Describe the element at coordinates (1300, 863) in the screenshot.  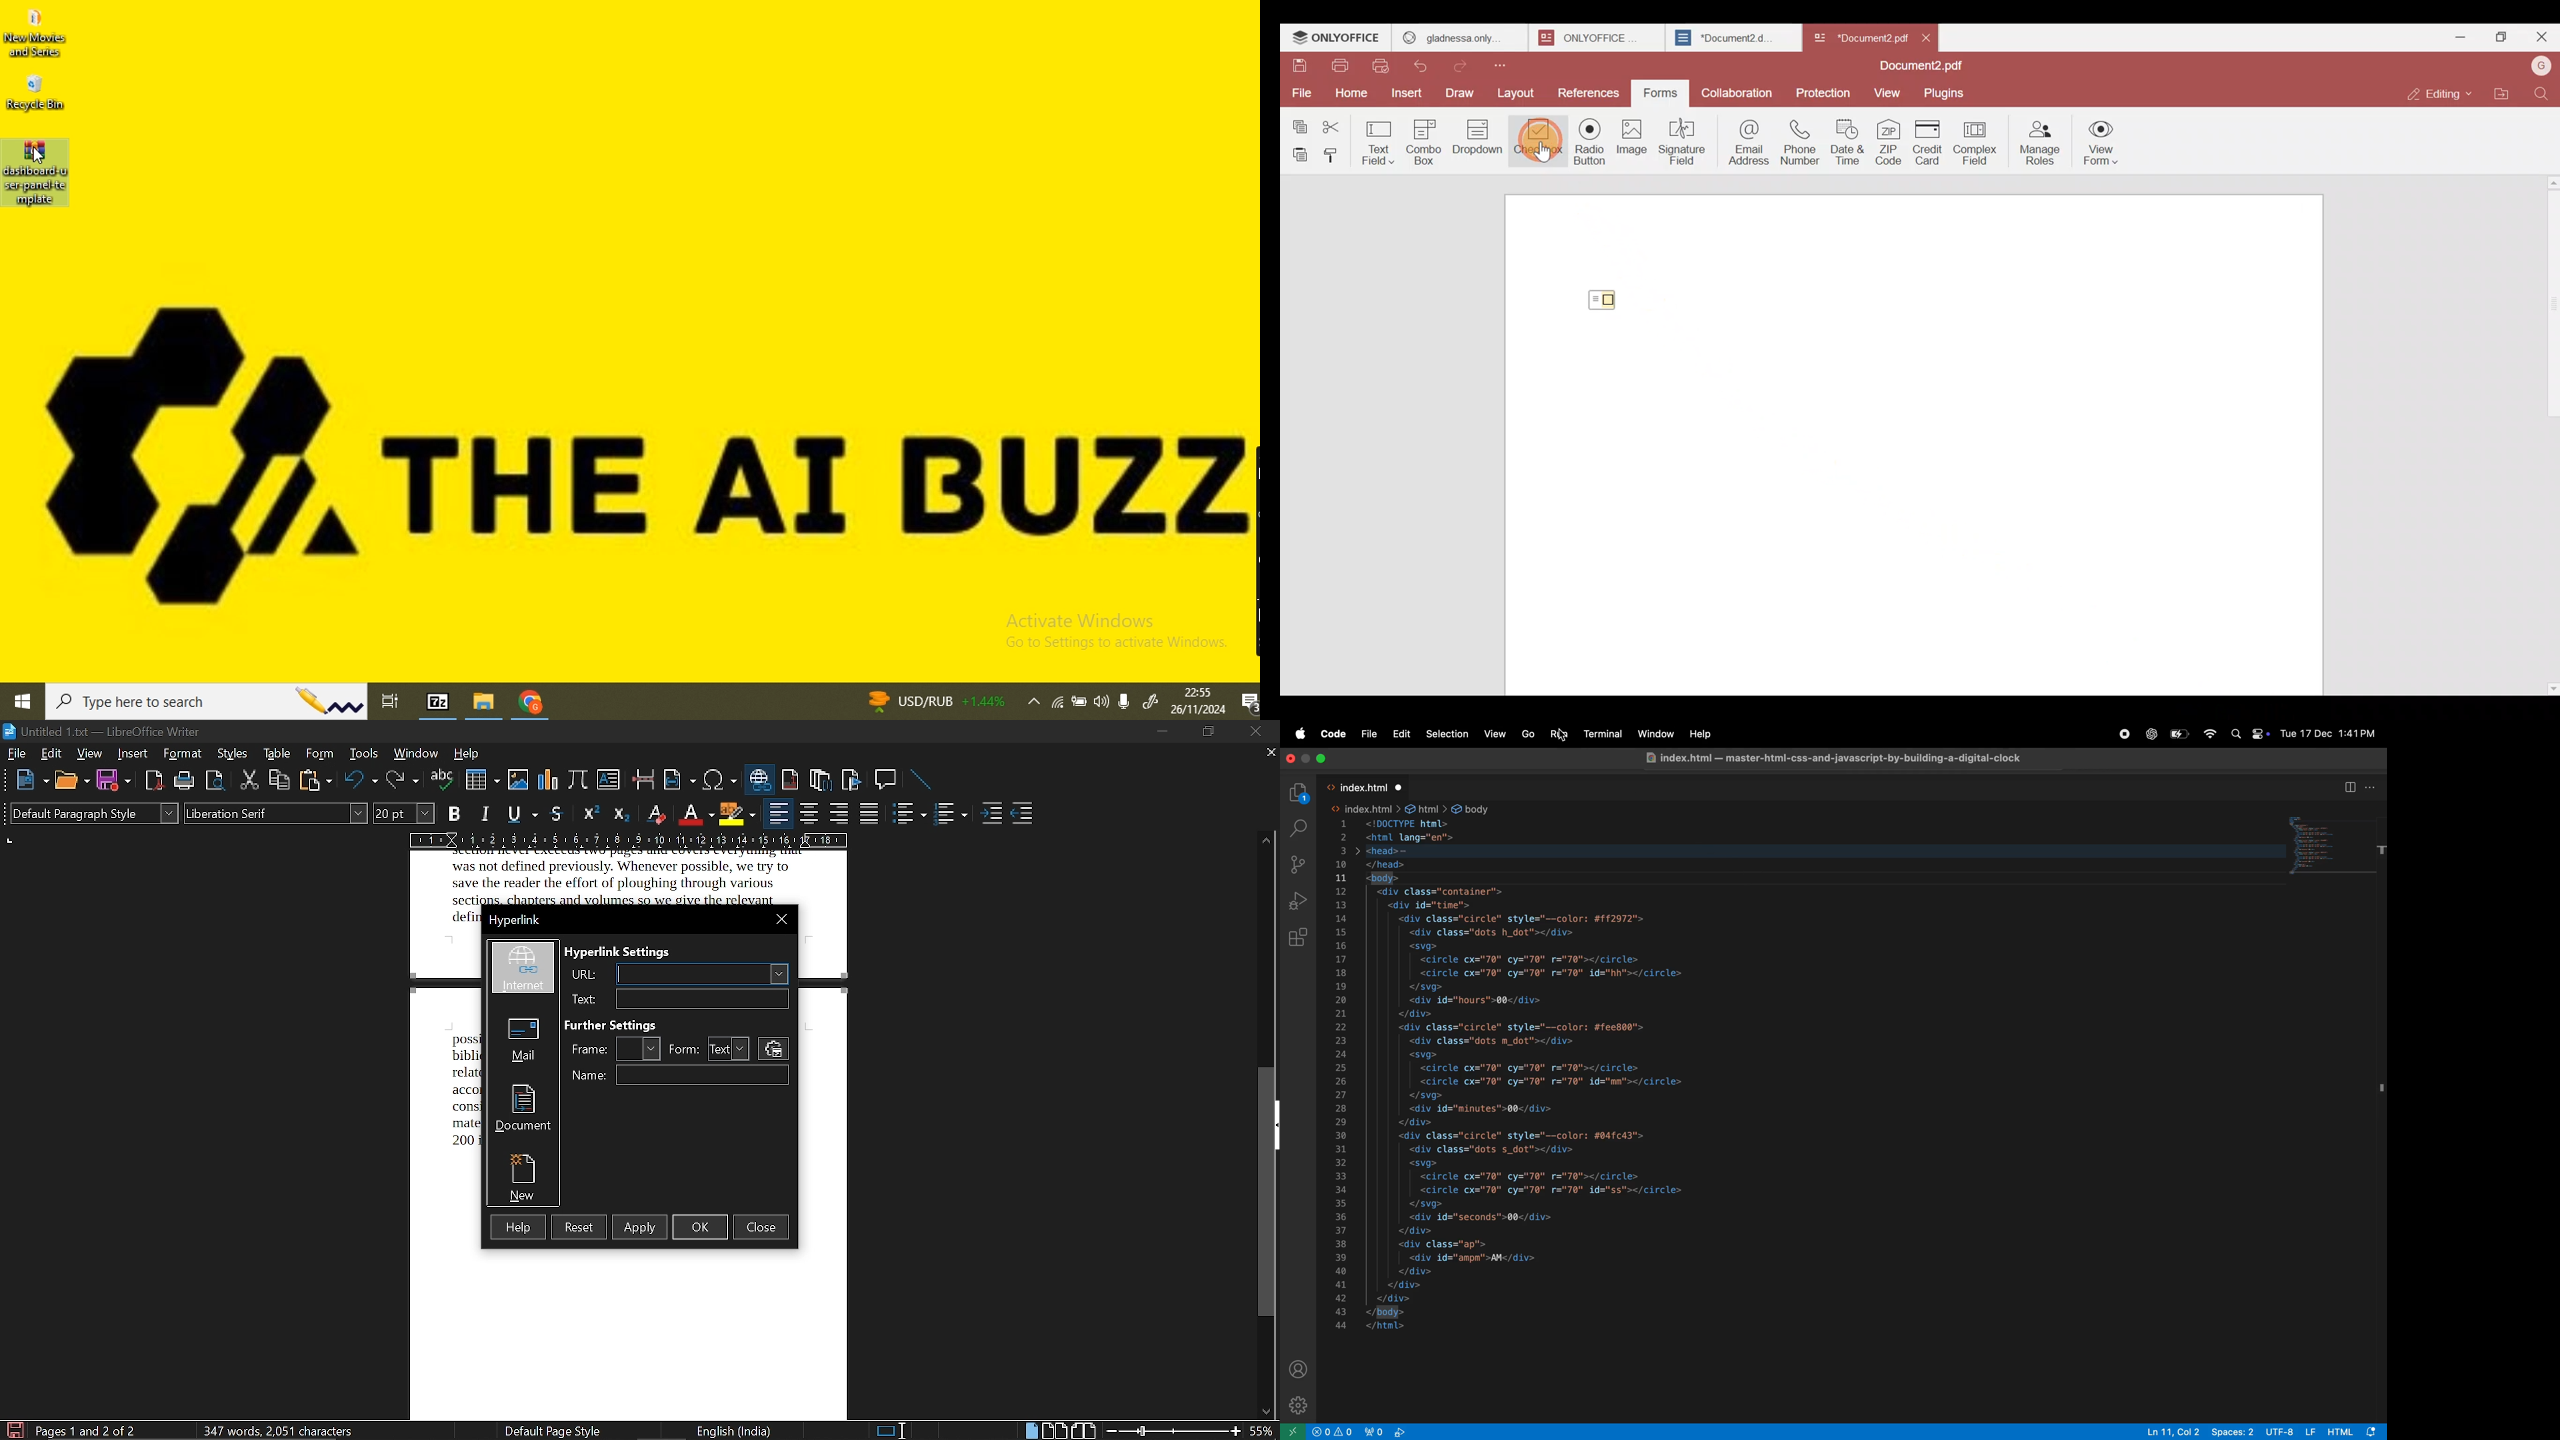
I see `source control` at that location.